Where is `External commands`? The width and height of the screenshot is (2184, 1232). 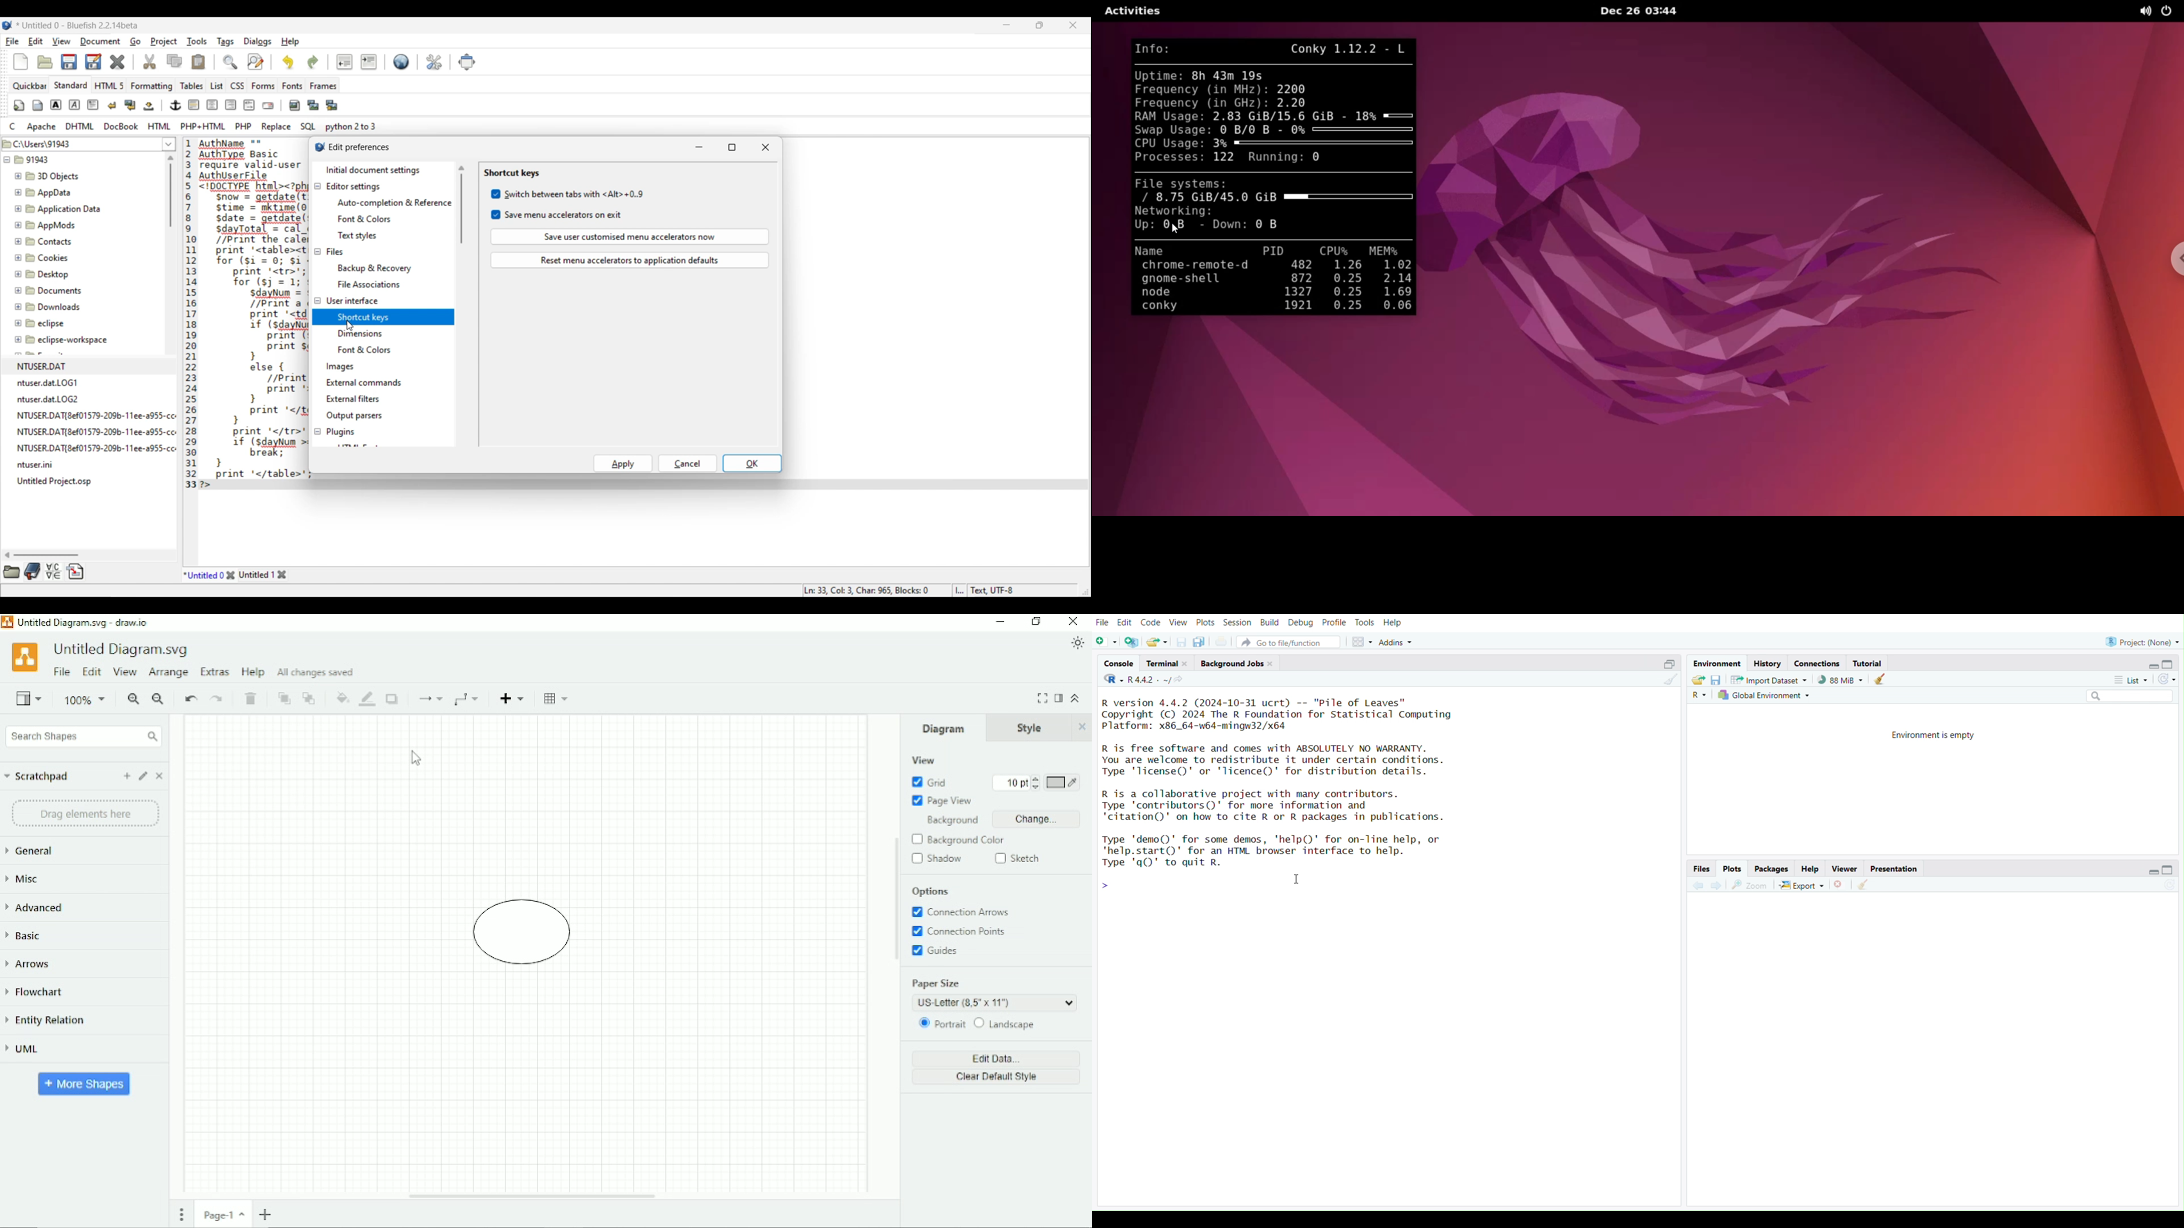 External commands is located at coordinates (364, 383).